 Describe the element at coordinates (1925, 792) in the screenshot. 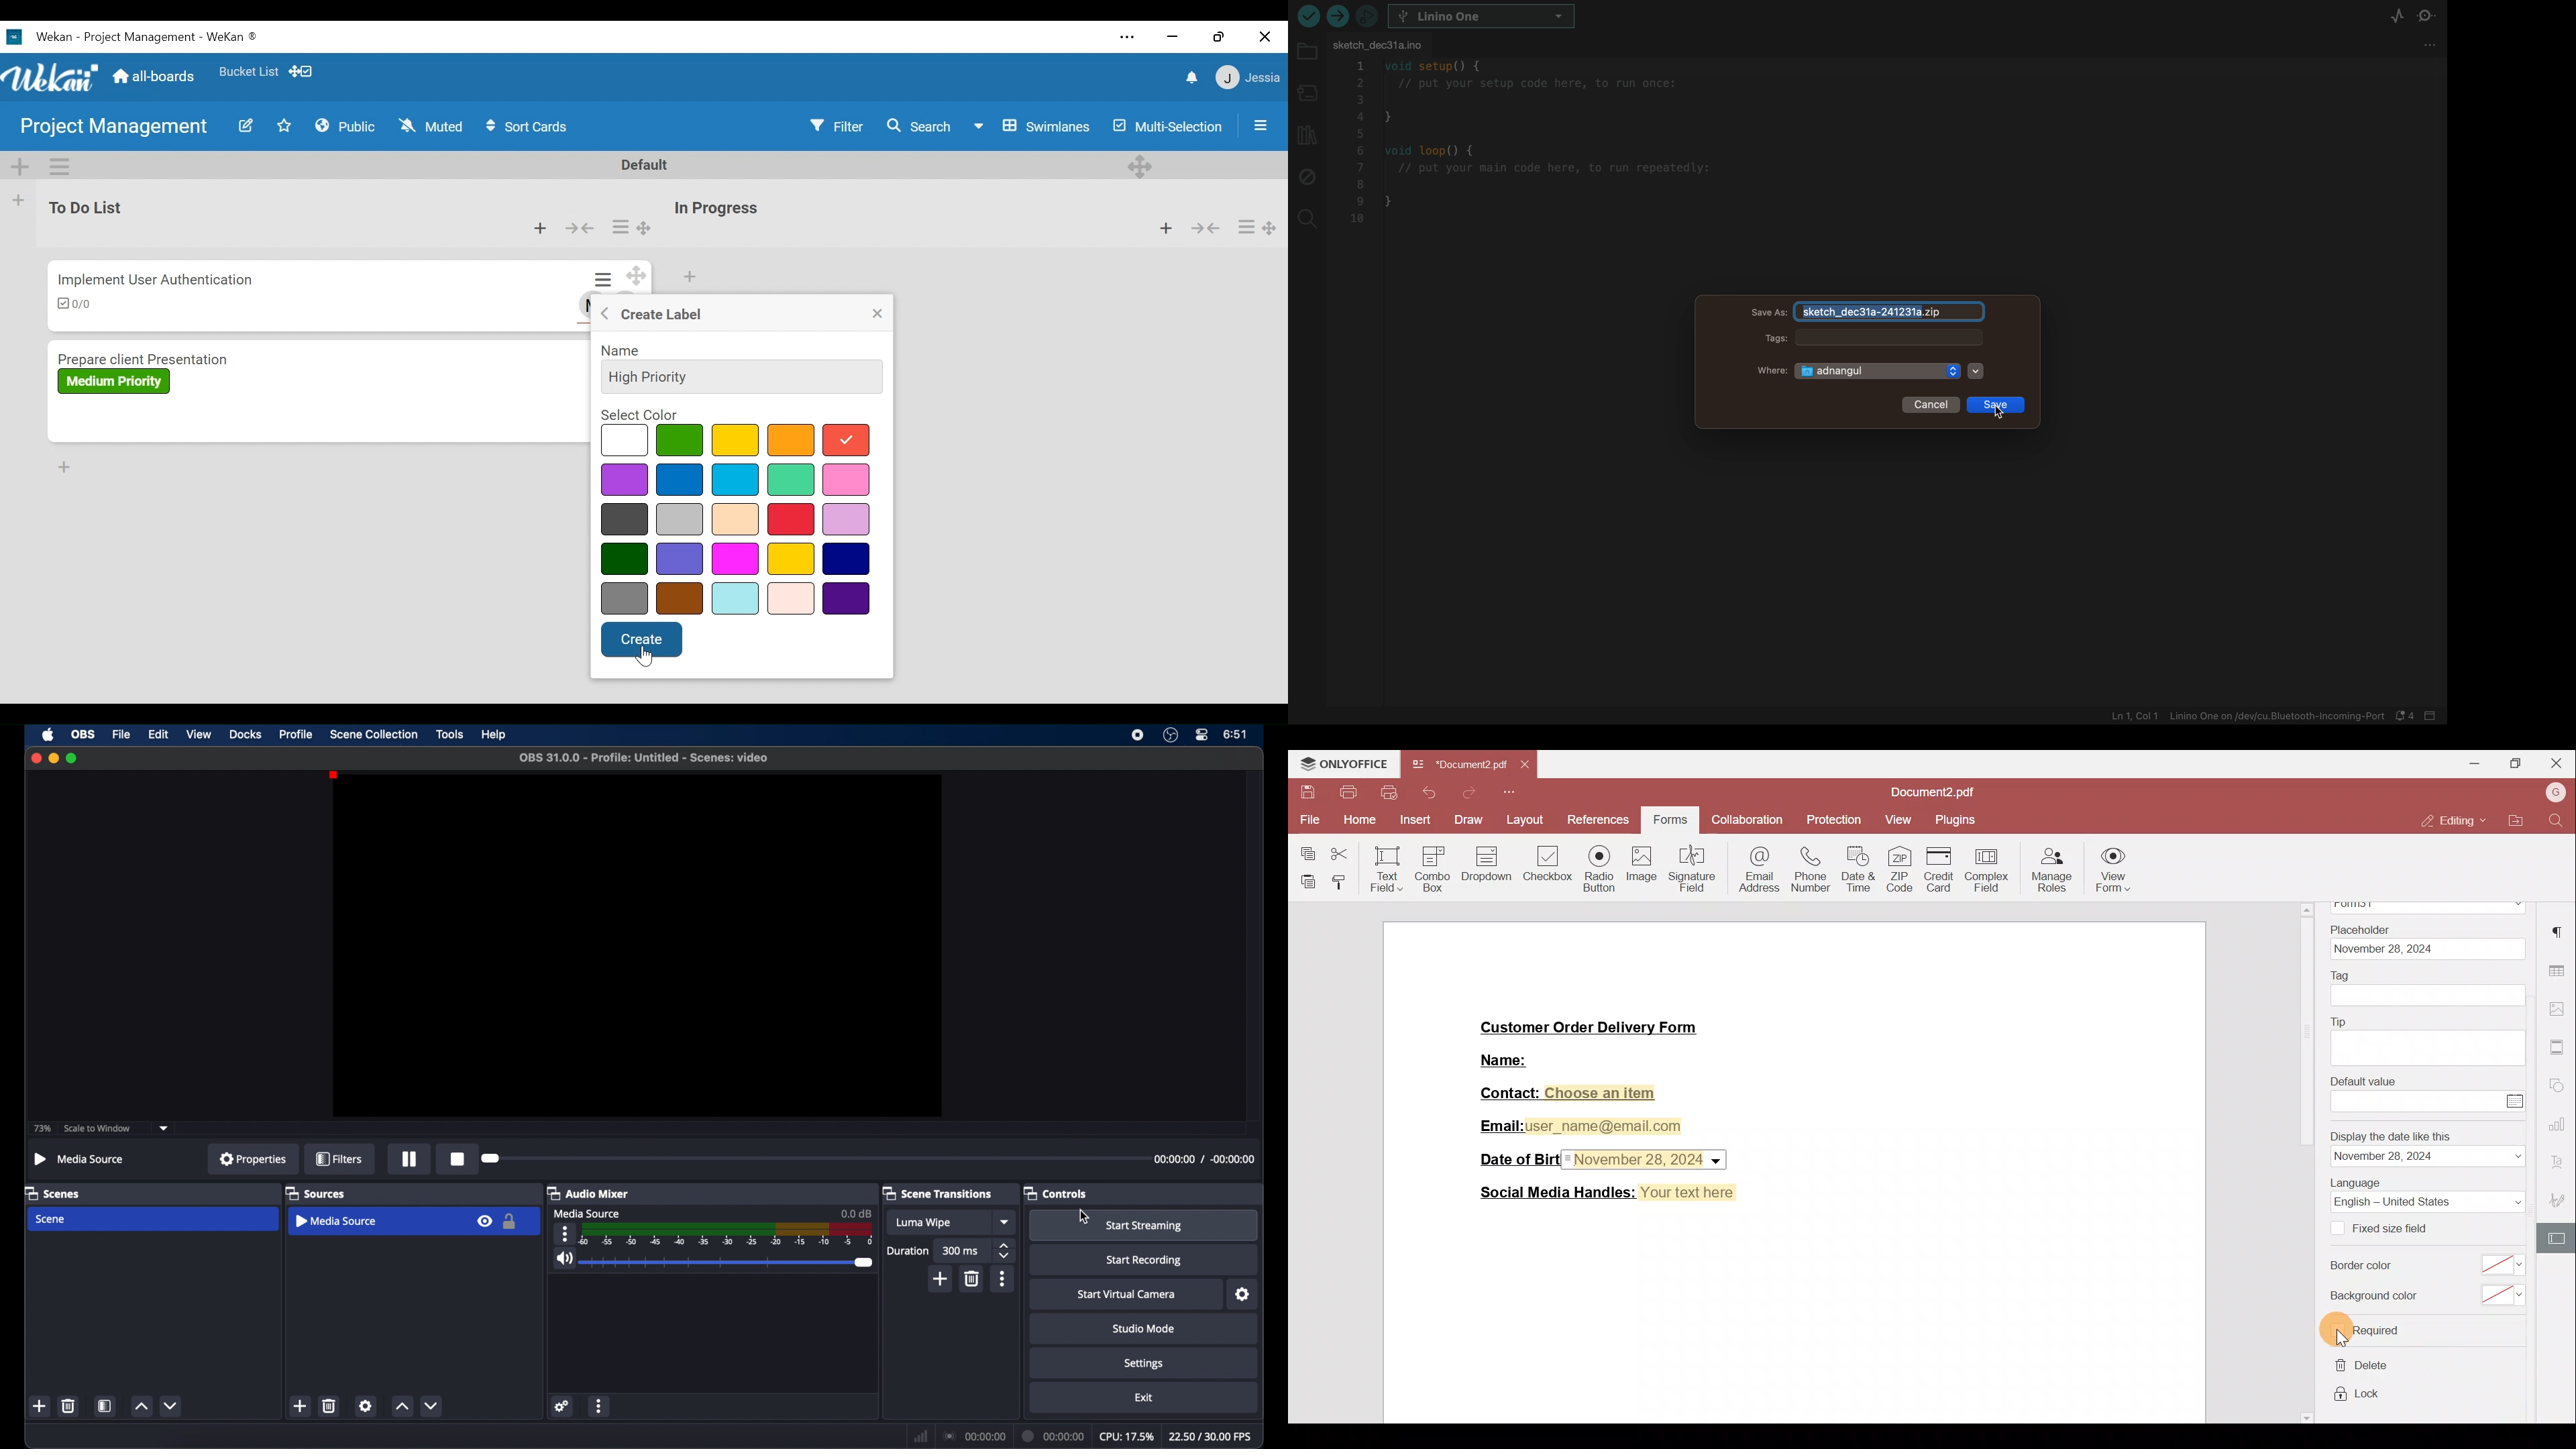

I see `Document2.pdf` at that location.